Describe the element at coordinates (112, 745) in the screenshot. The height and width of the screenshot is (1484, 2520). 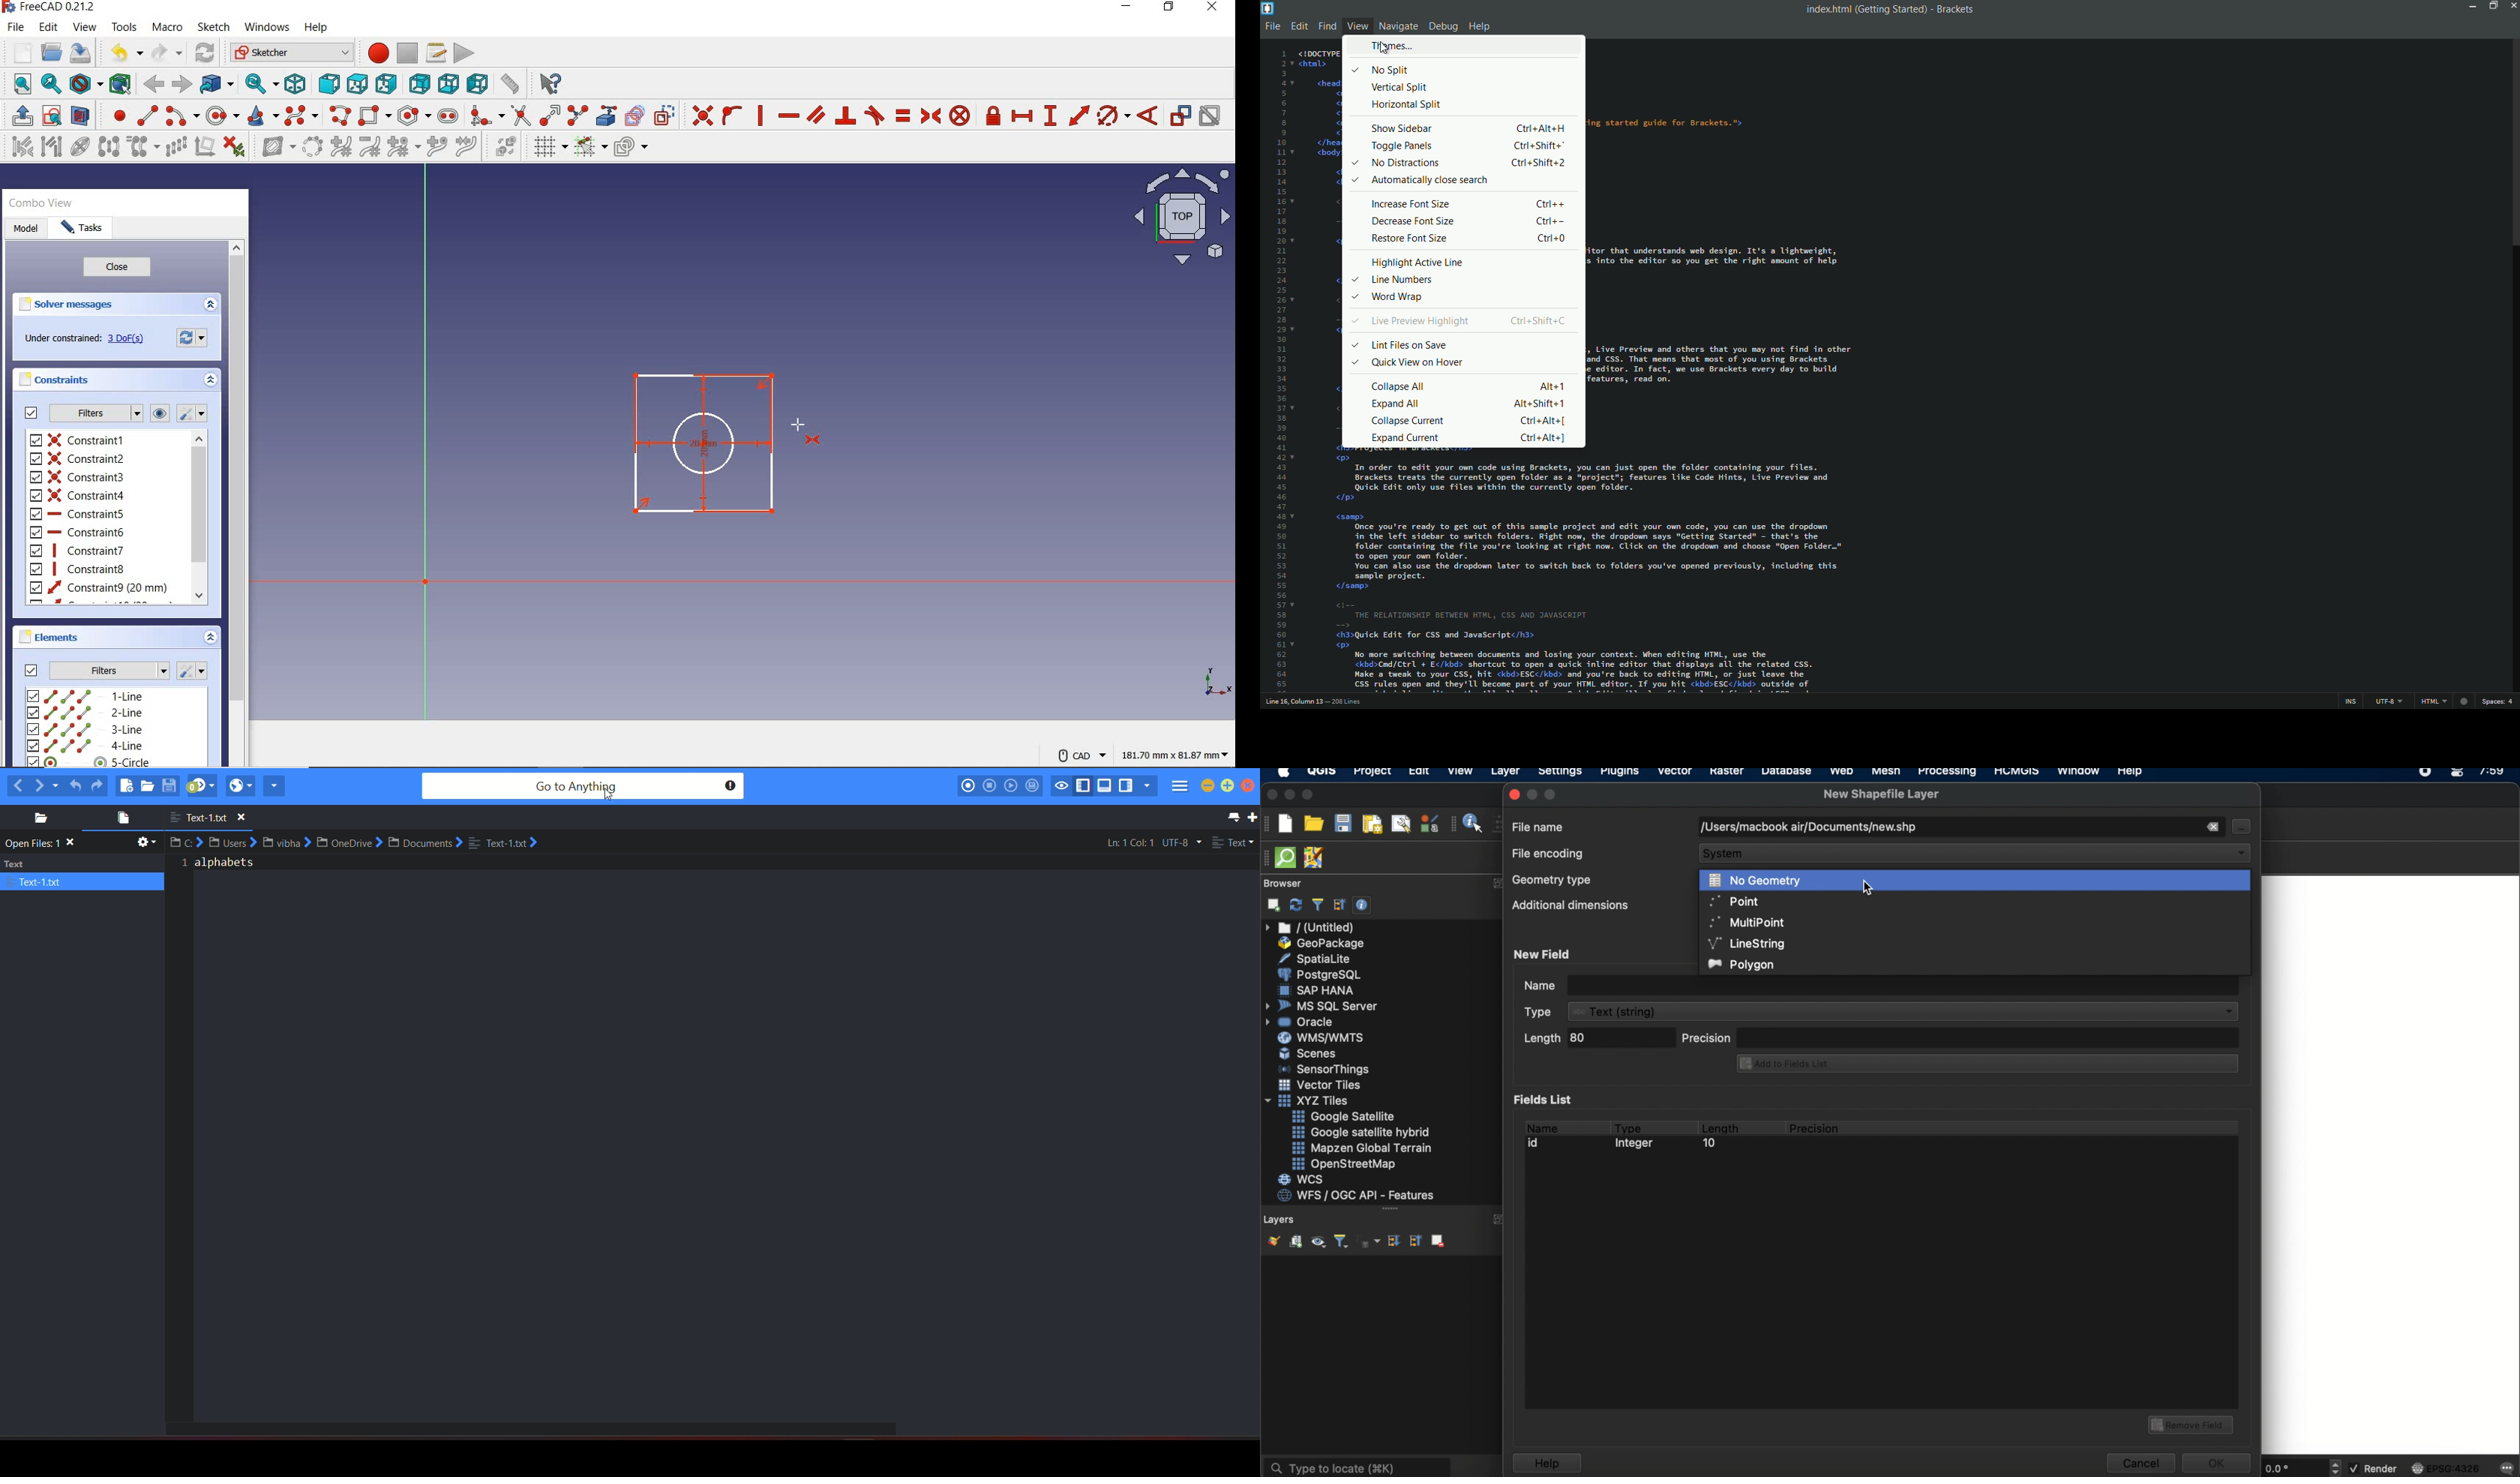
I see `4-line` at that location.